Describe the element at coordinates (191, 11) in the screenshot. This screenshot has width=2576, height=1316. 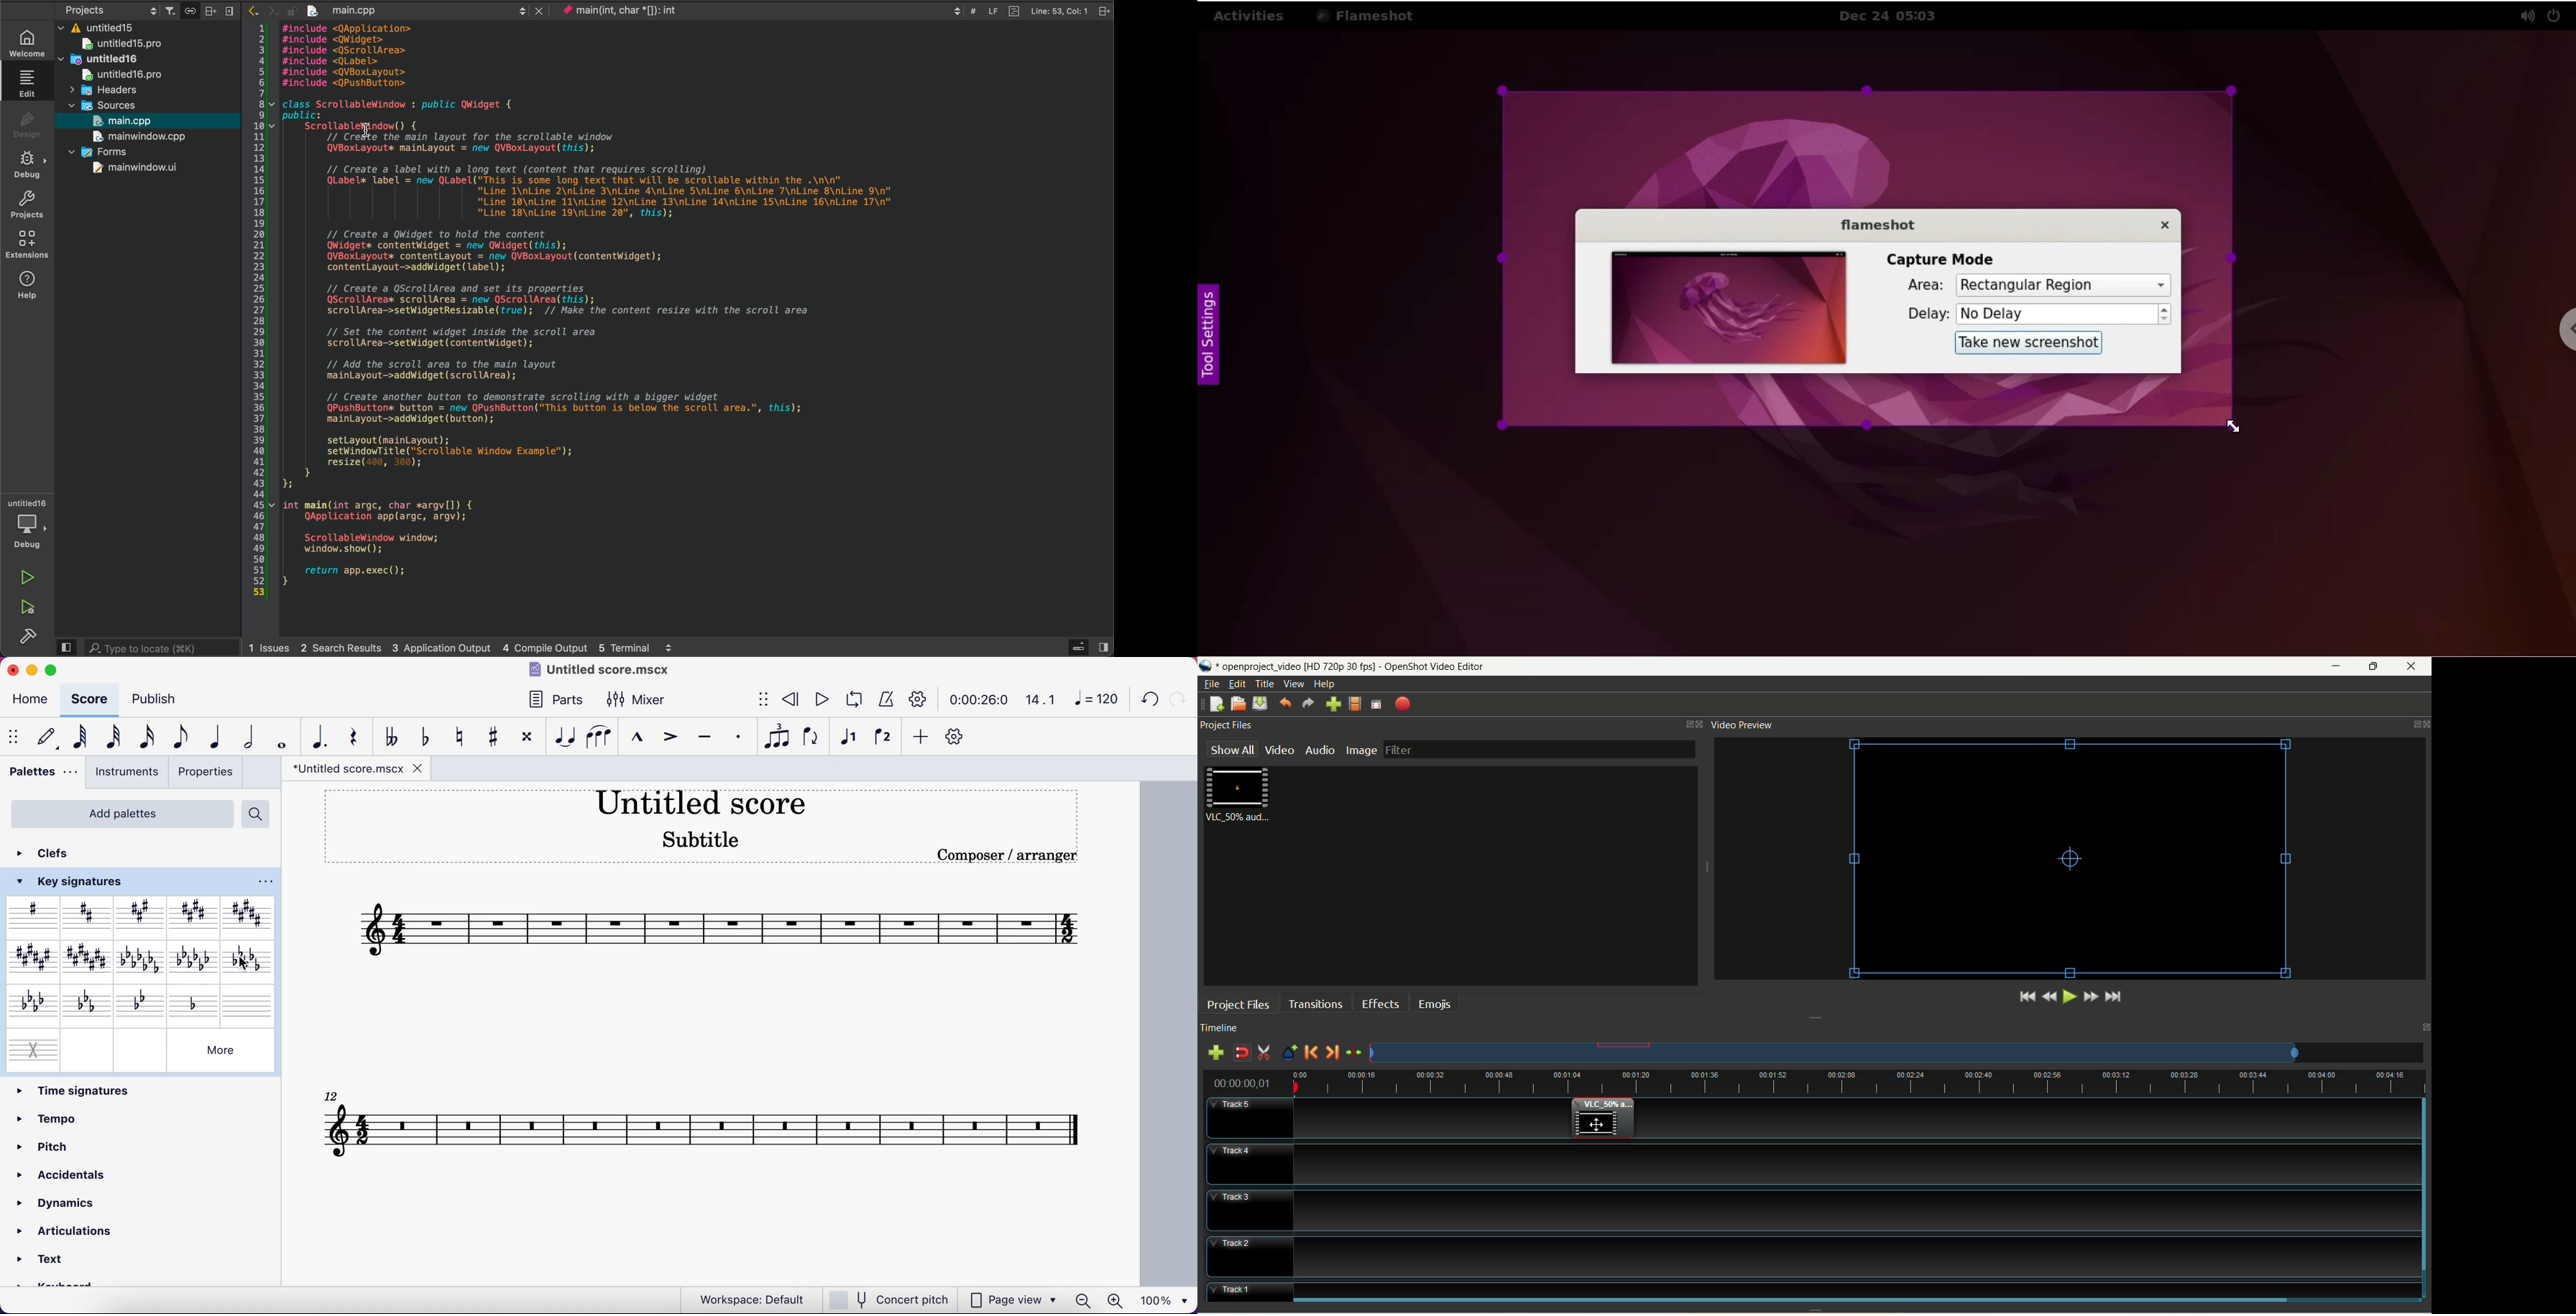
I see `` at that location.